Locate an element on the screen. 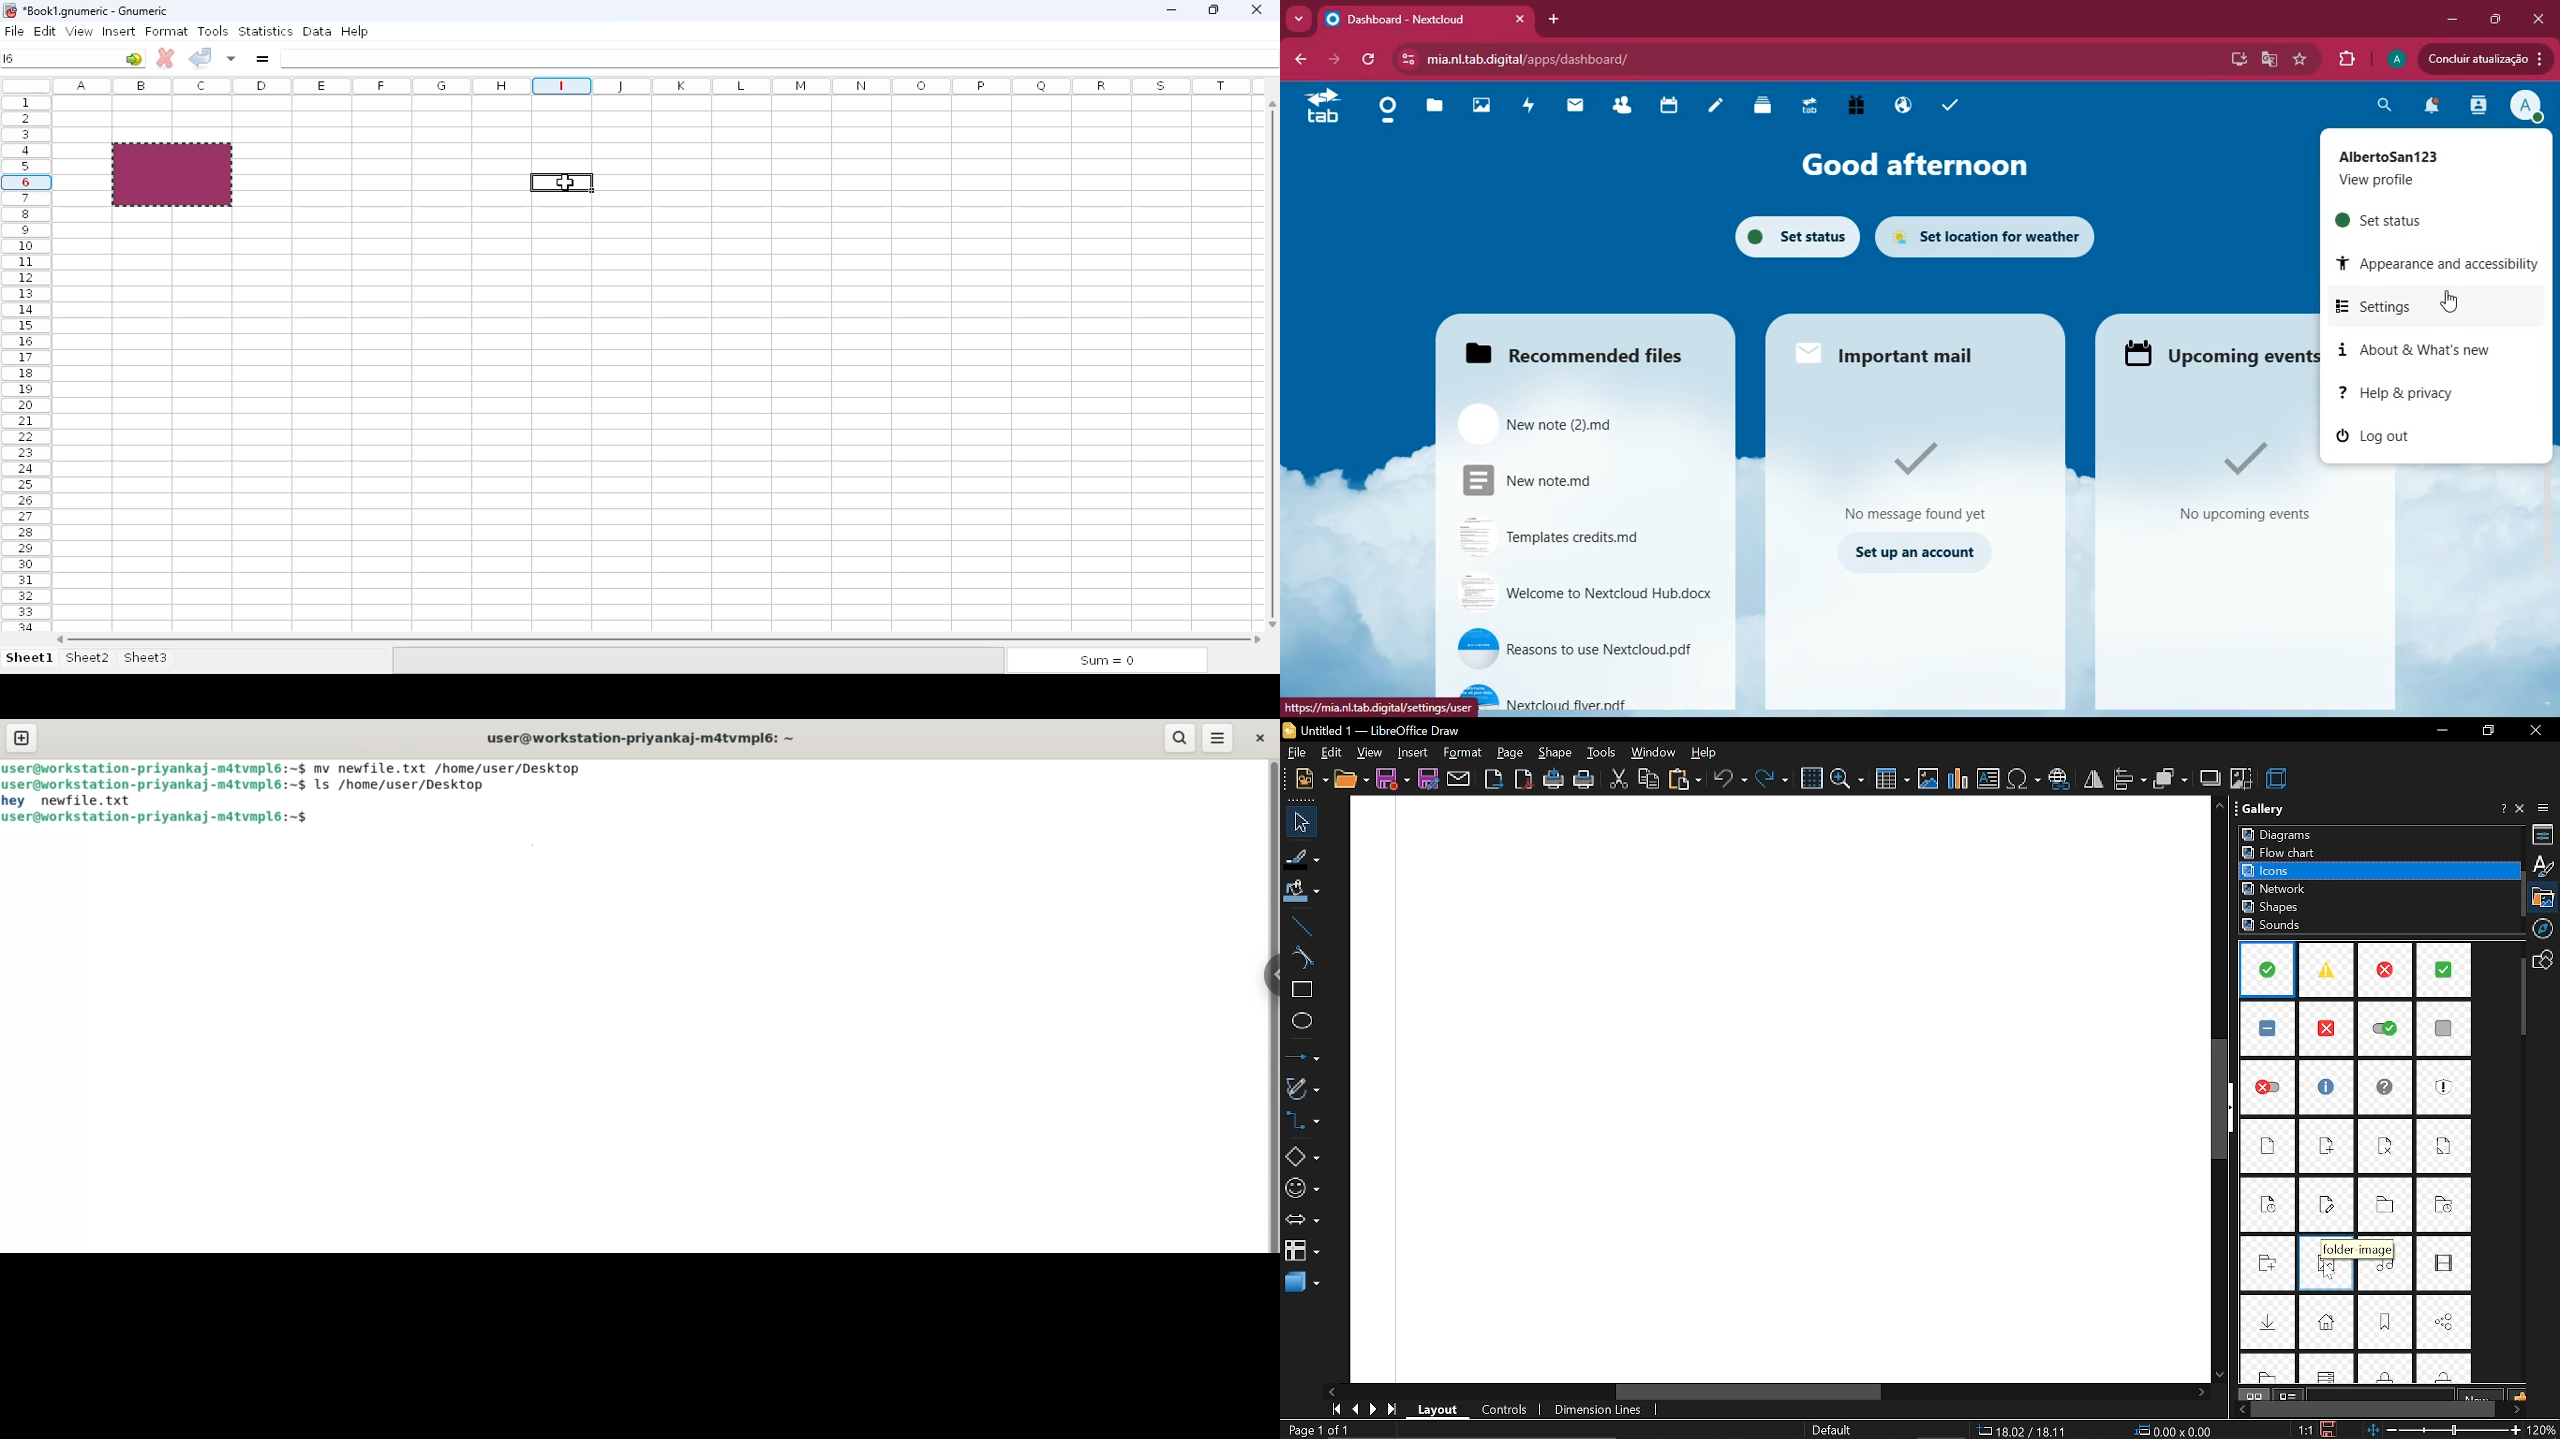 The height and width of the screenshot is (1456, 2576). settings is located at coordinates (2424, 304).